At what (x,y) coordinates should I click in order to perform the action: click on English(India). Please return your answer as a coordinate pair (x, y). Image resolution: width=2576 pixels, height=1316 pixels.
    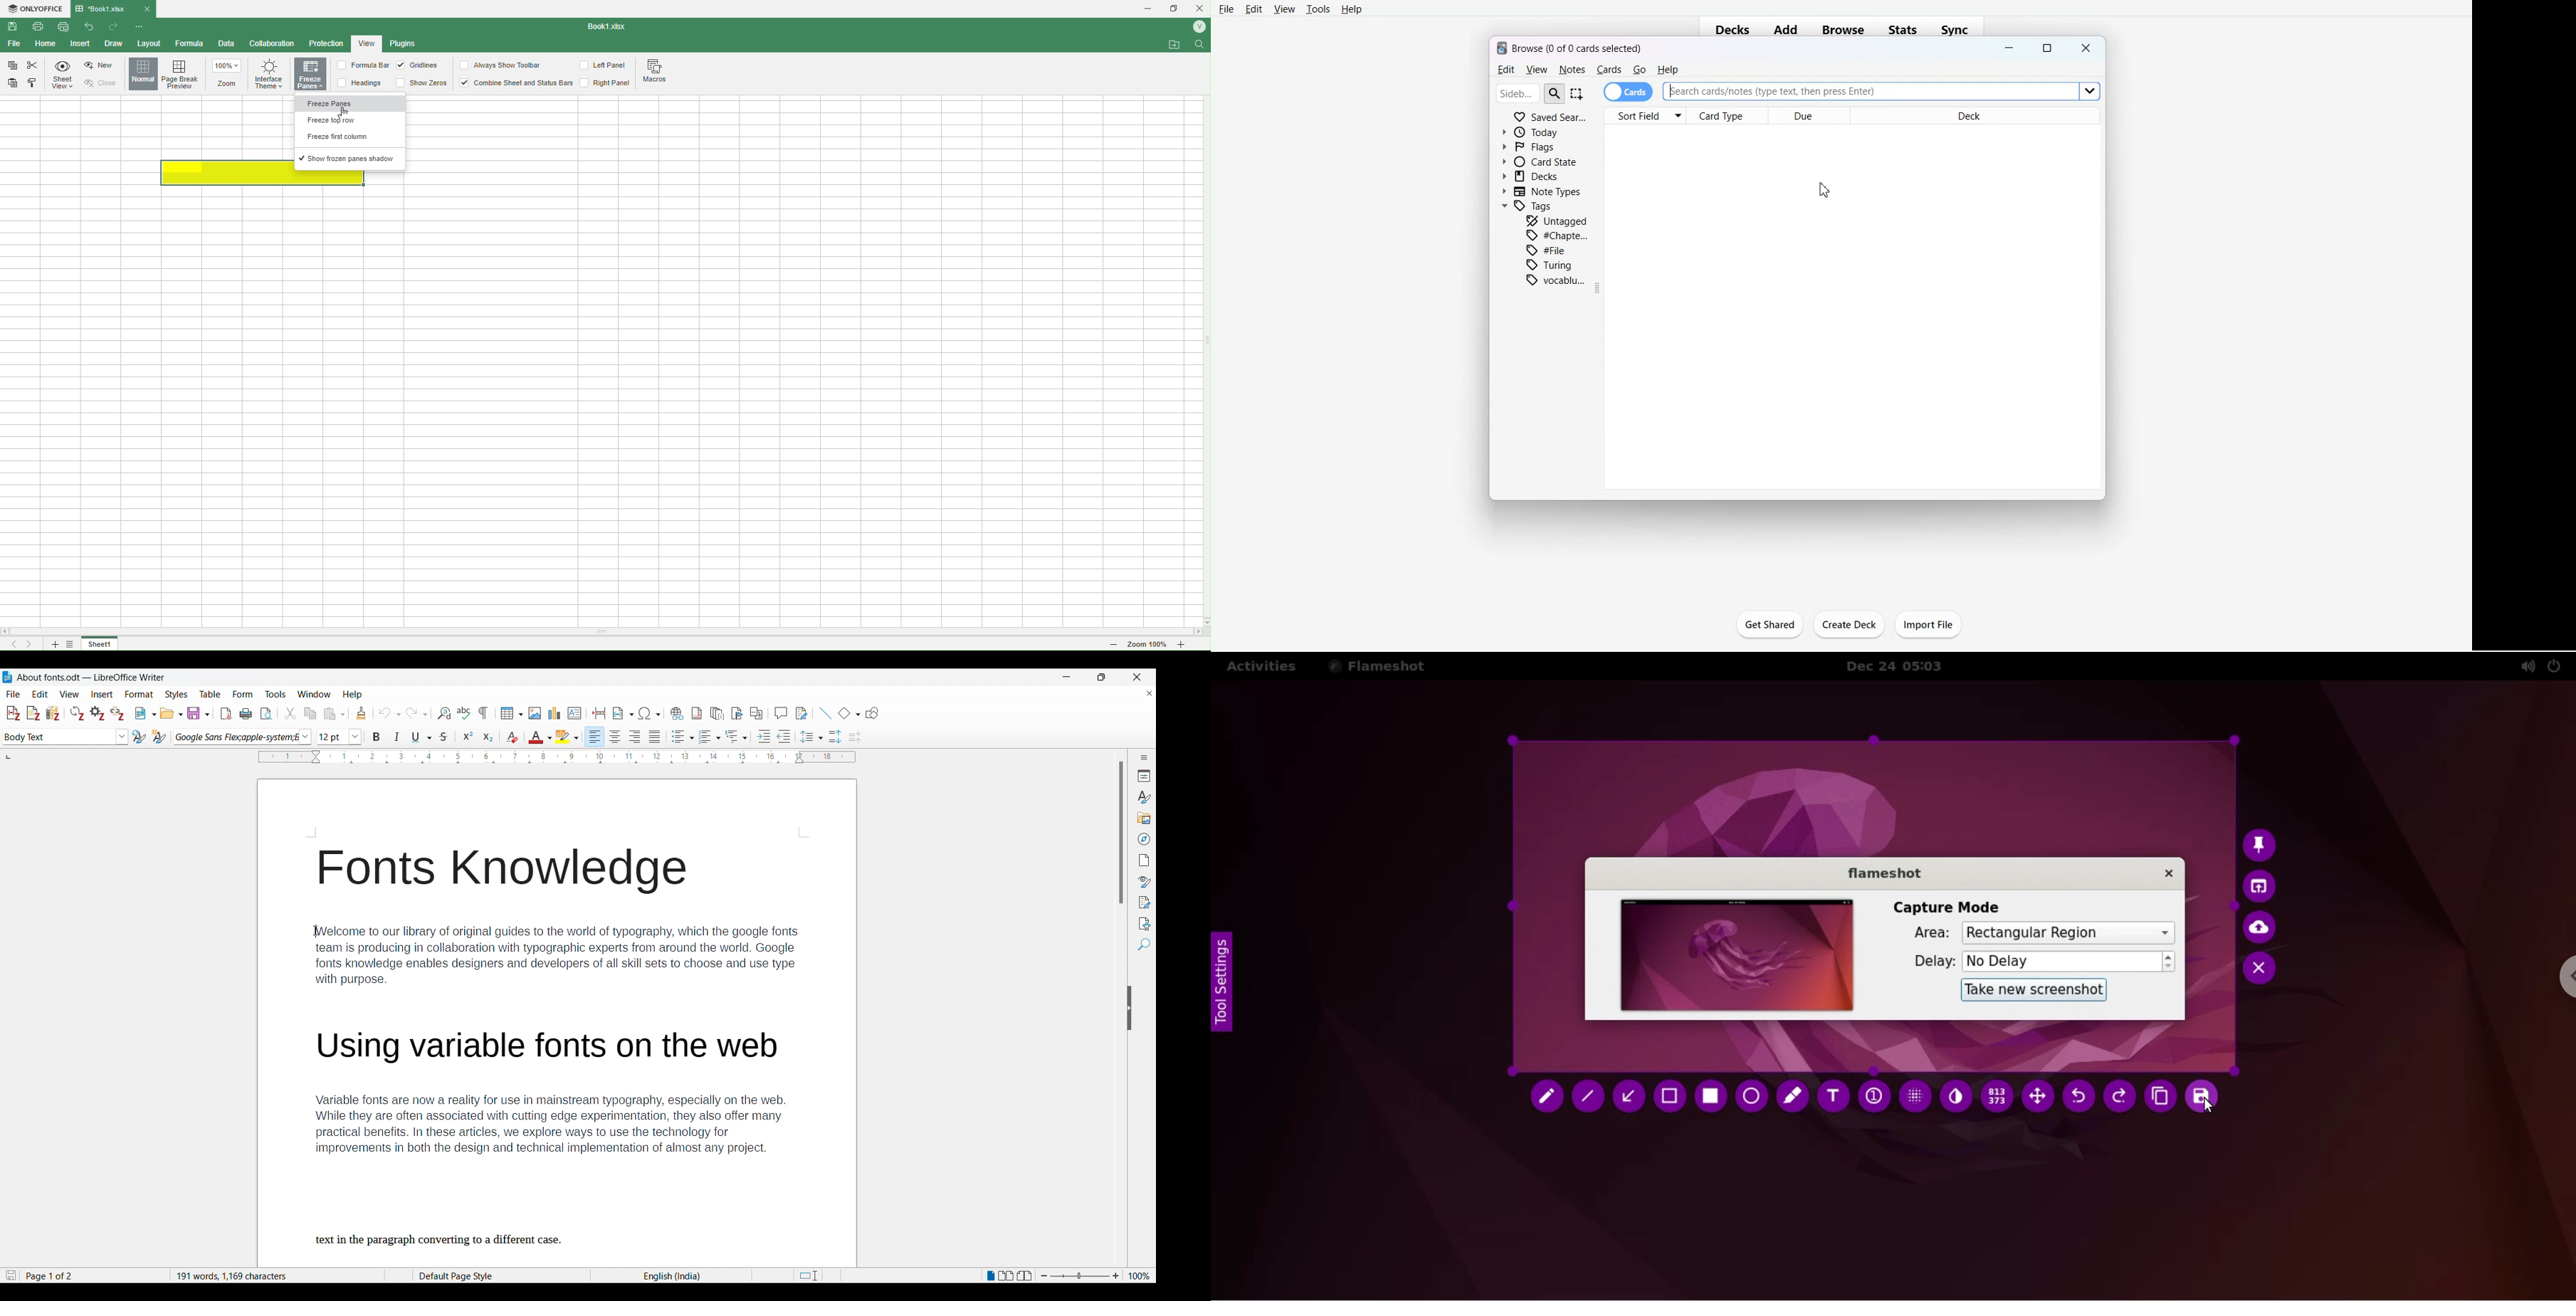
    Looking at the image, I should click on (670, 1276).